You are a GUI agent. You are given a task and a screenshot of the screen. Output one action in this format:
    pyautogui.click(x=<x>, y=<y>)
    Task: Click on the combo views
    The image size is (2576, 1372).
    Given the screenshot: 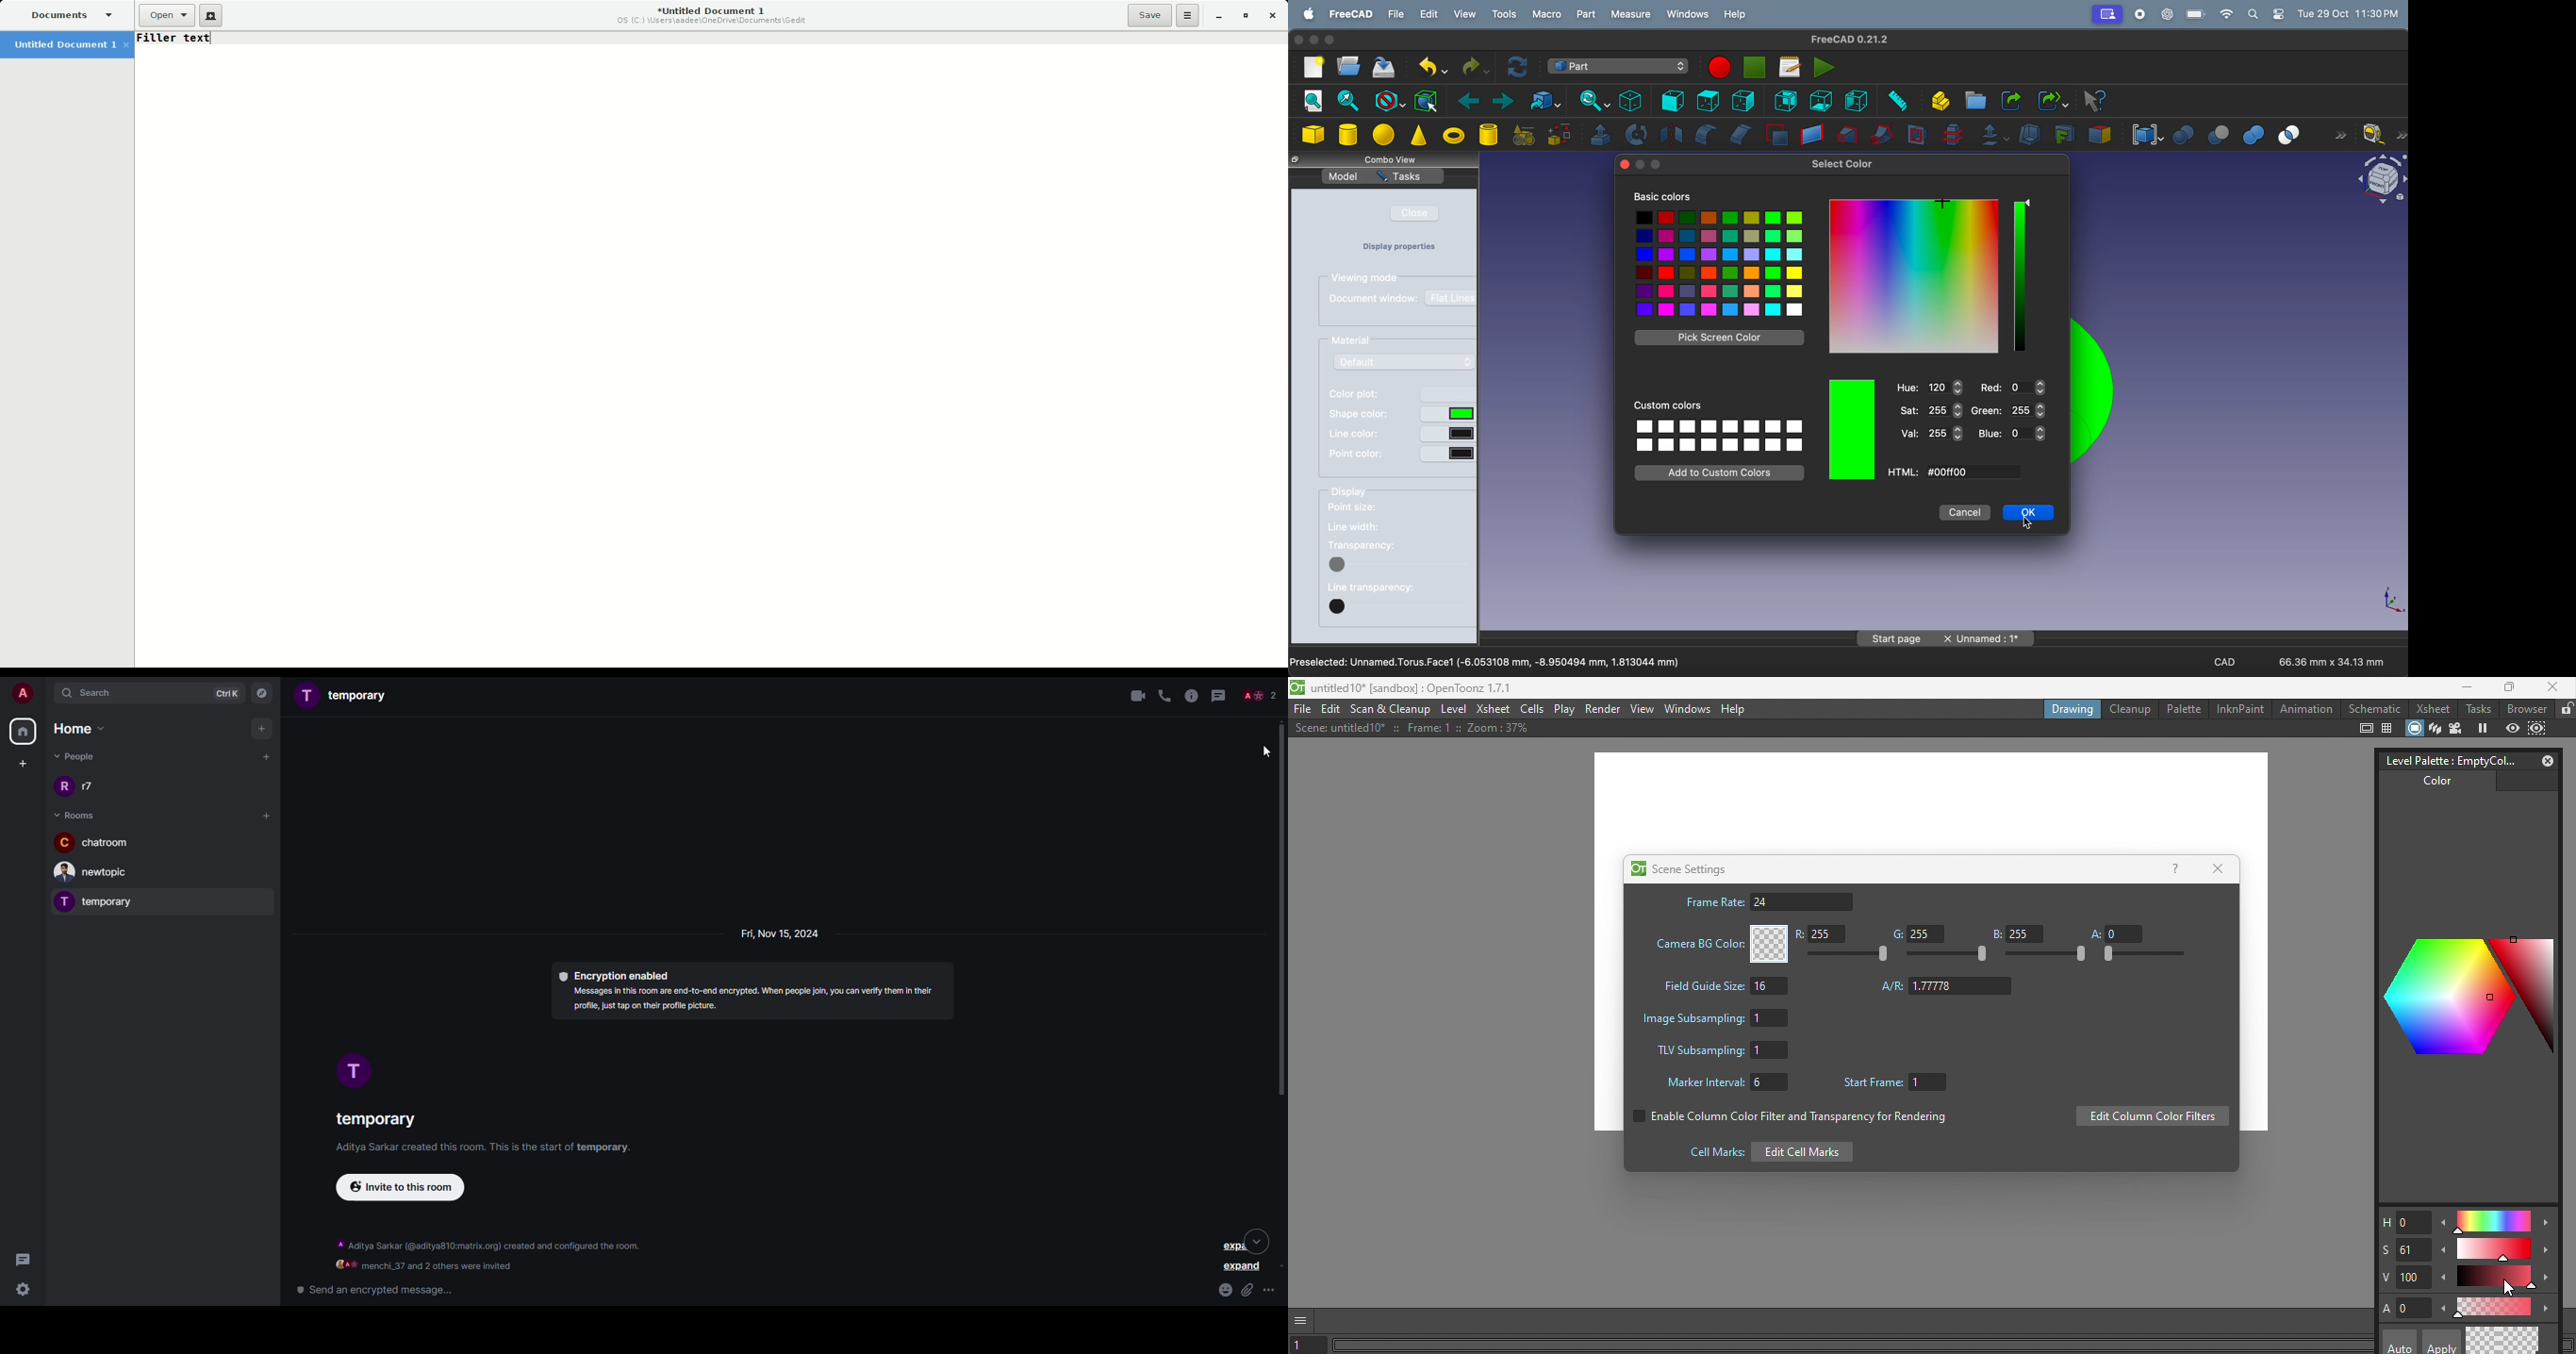 What is the action you would take?
    pyautogui.click(x=1403, y=159)
    